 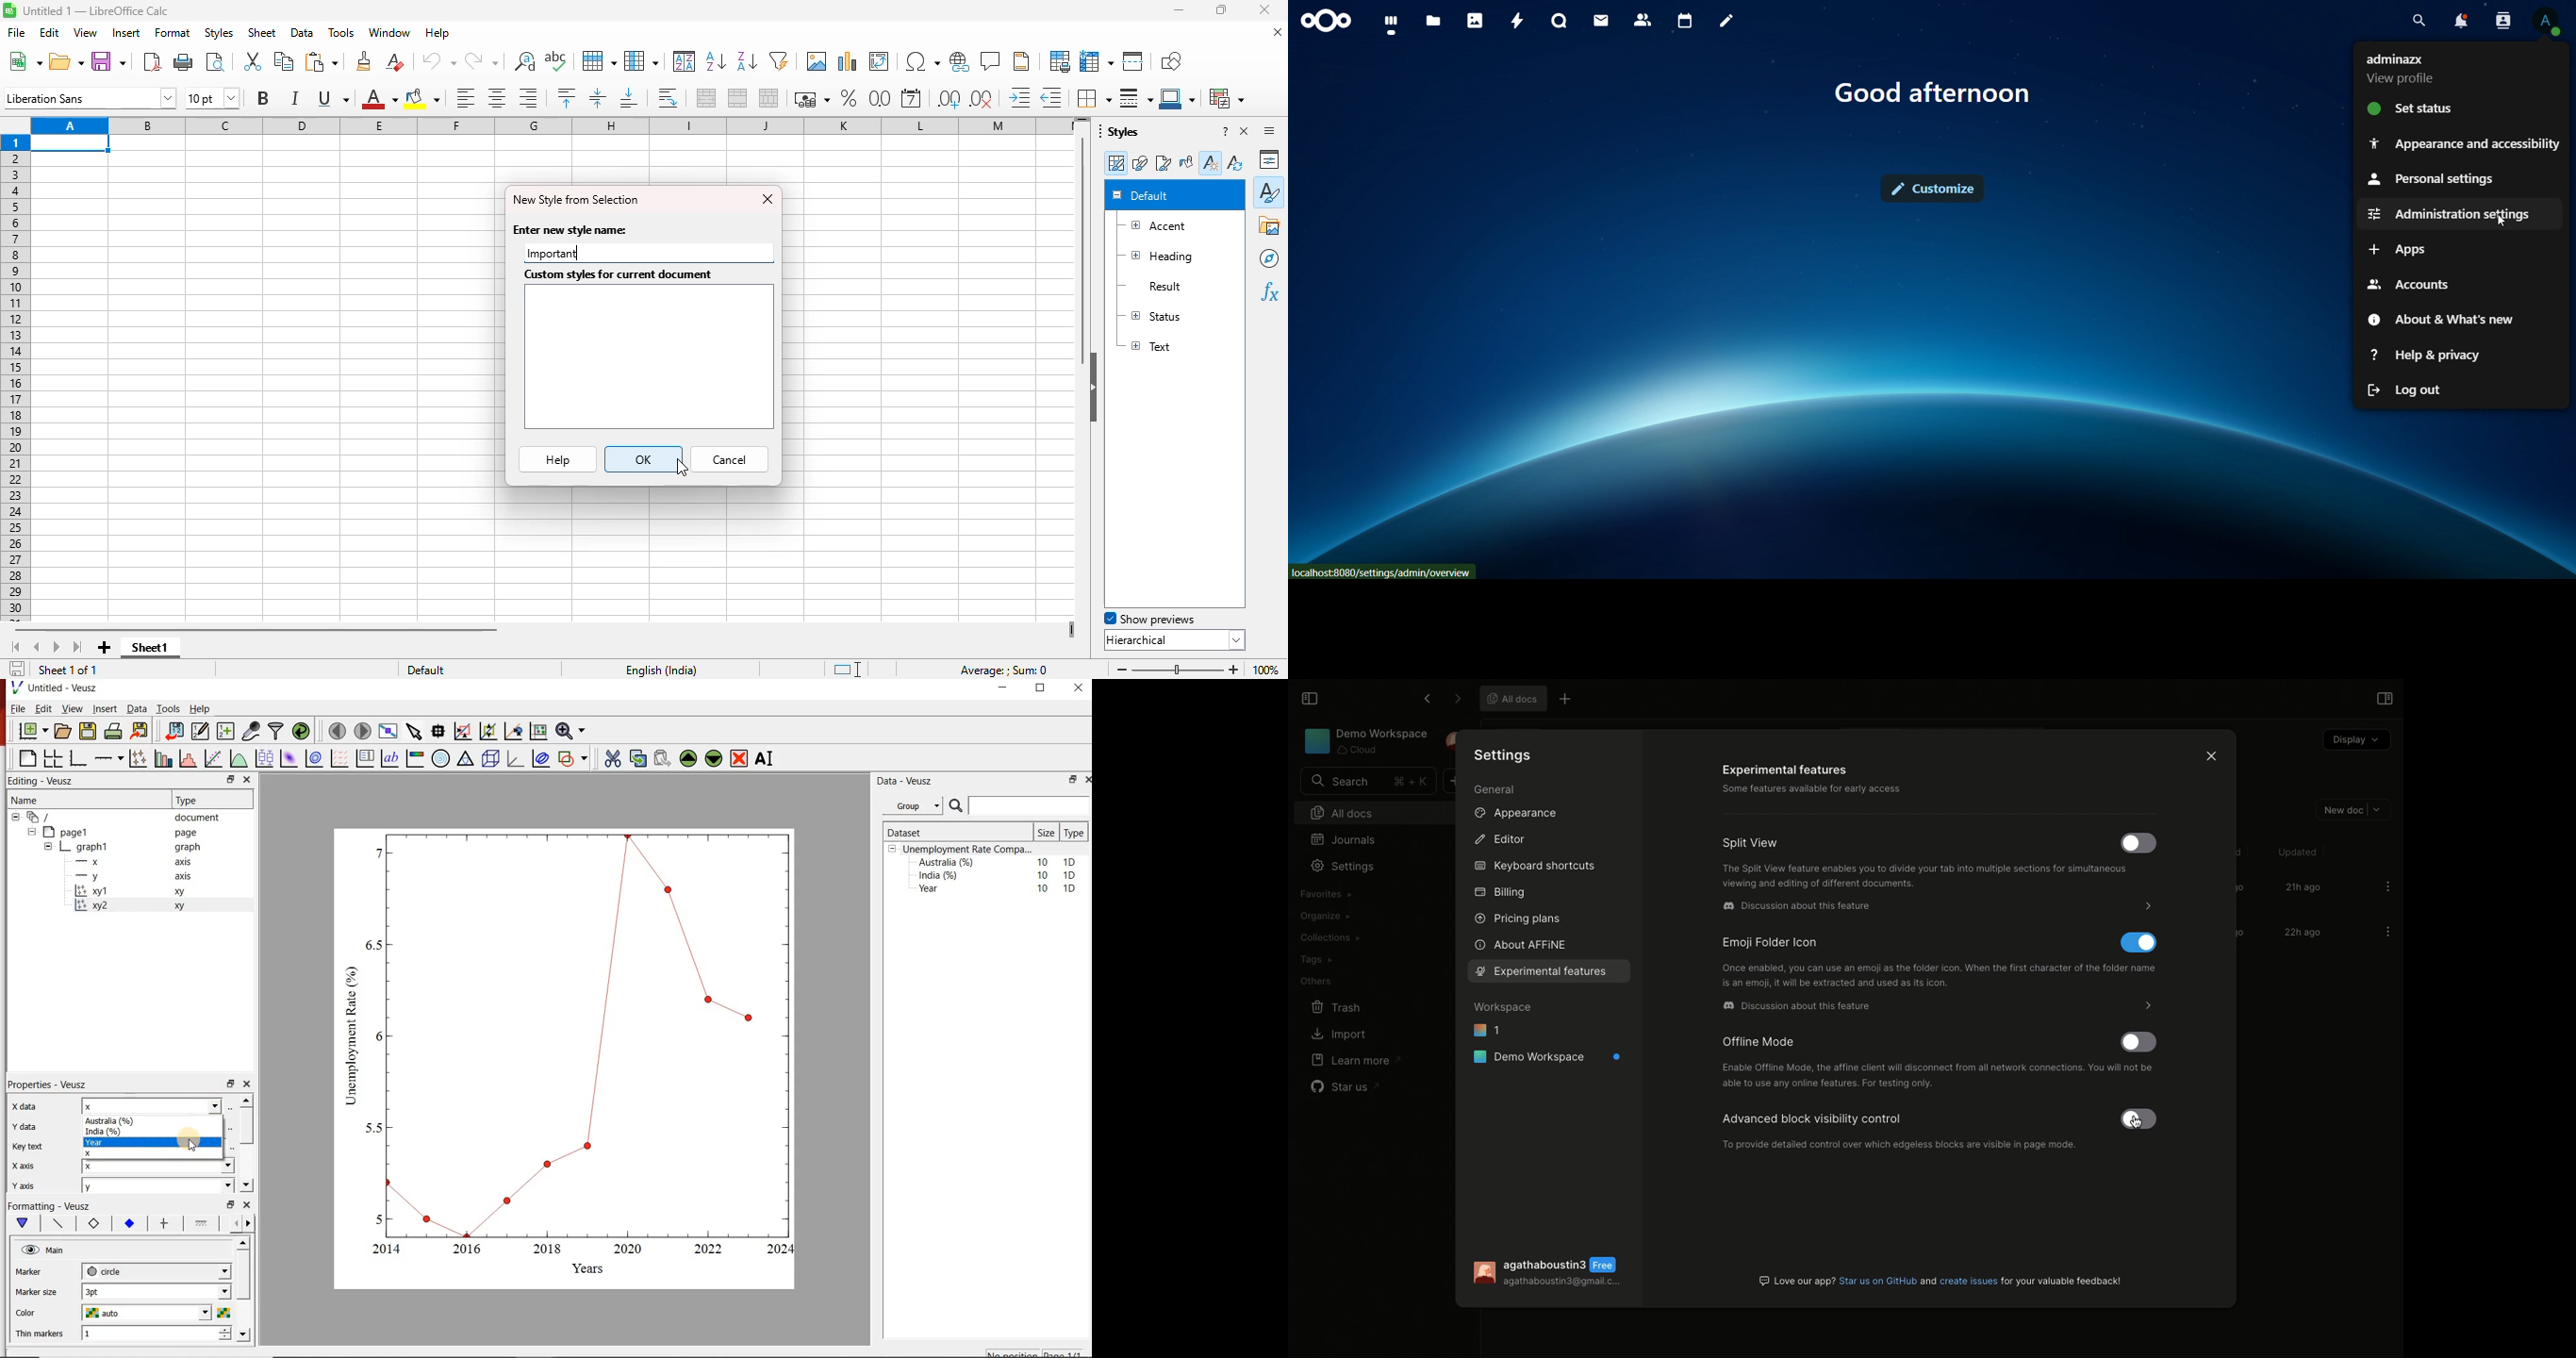 I want to click on Create workspace, so click(x=1364, y=915).